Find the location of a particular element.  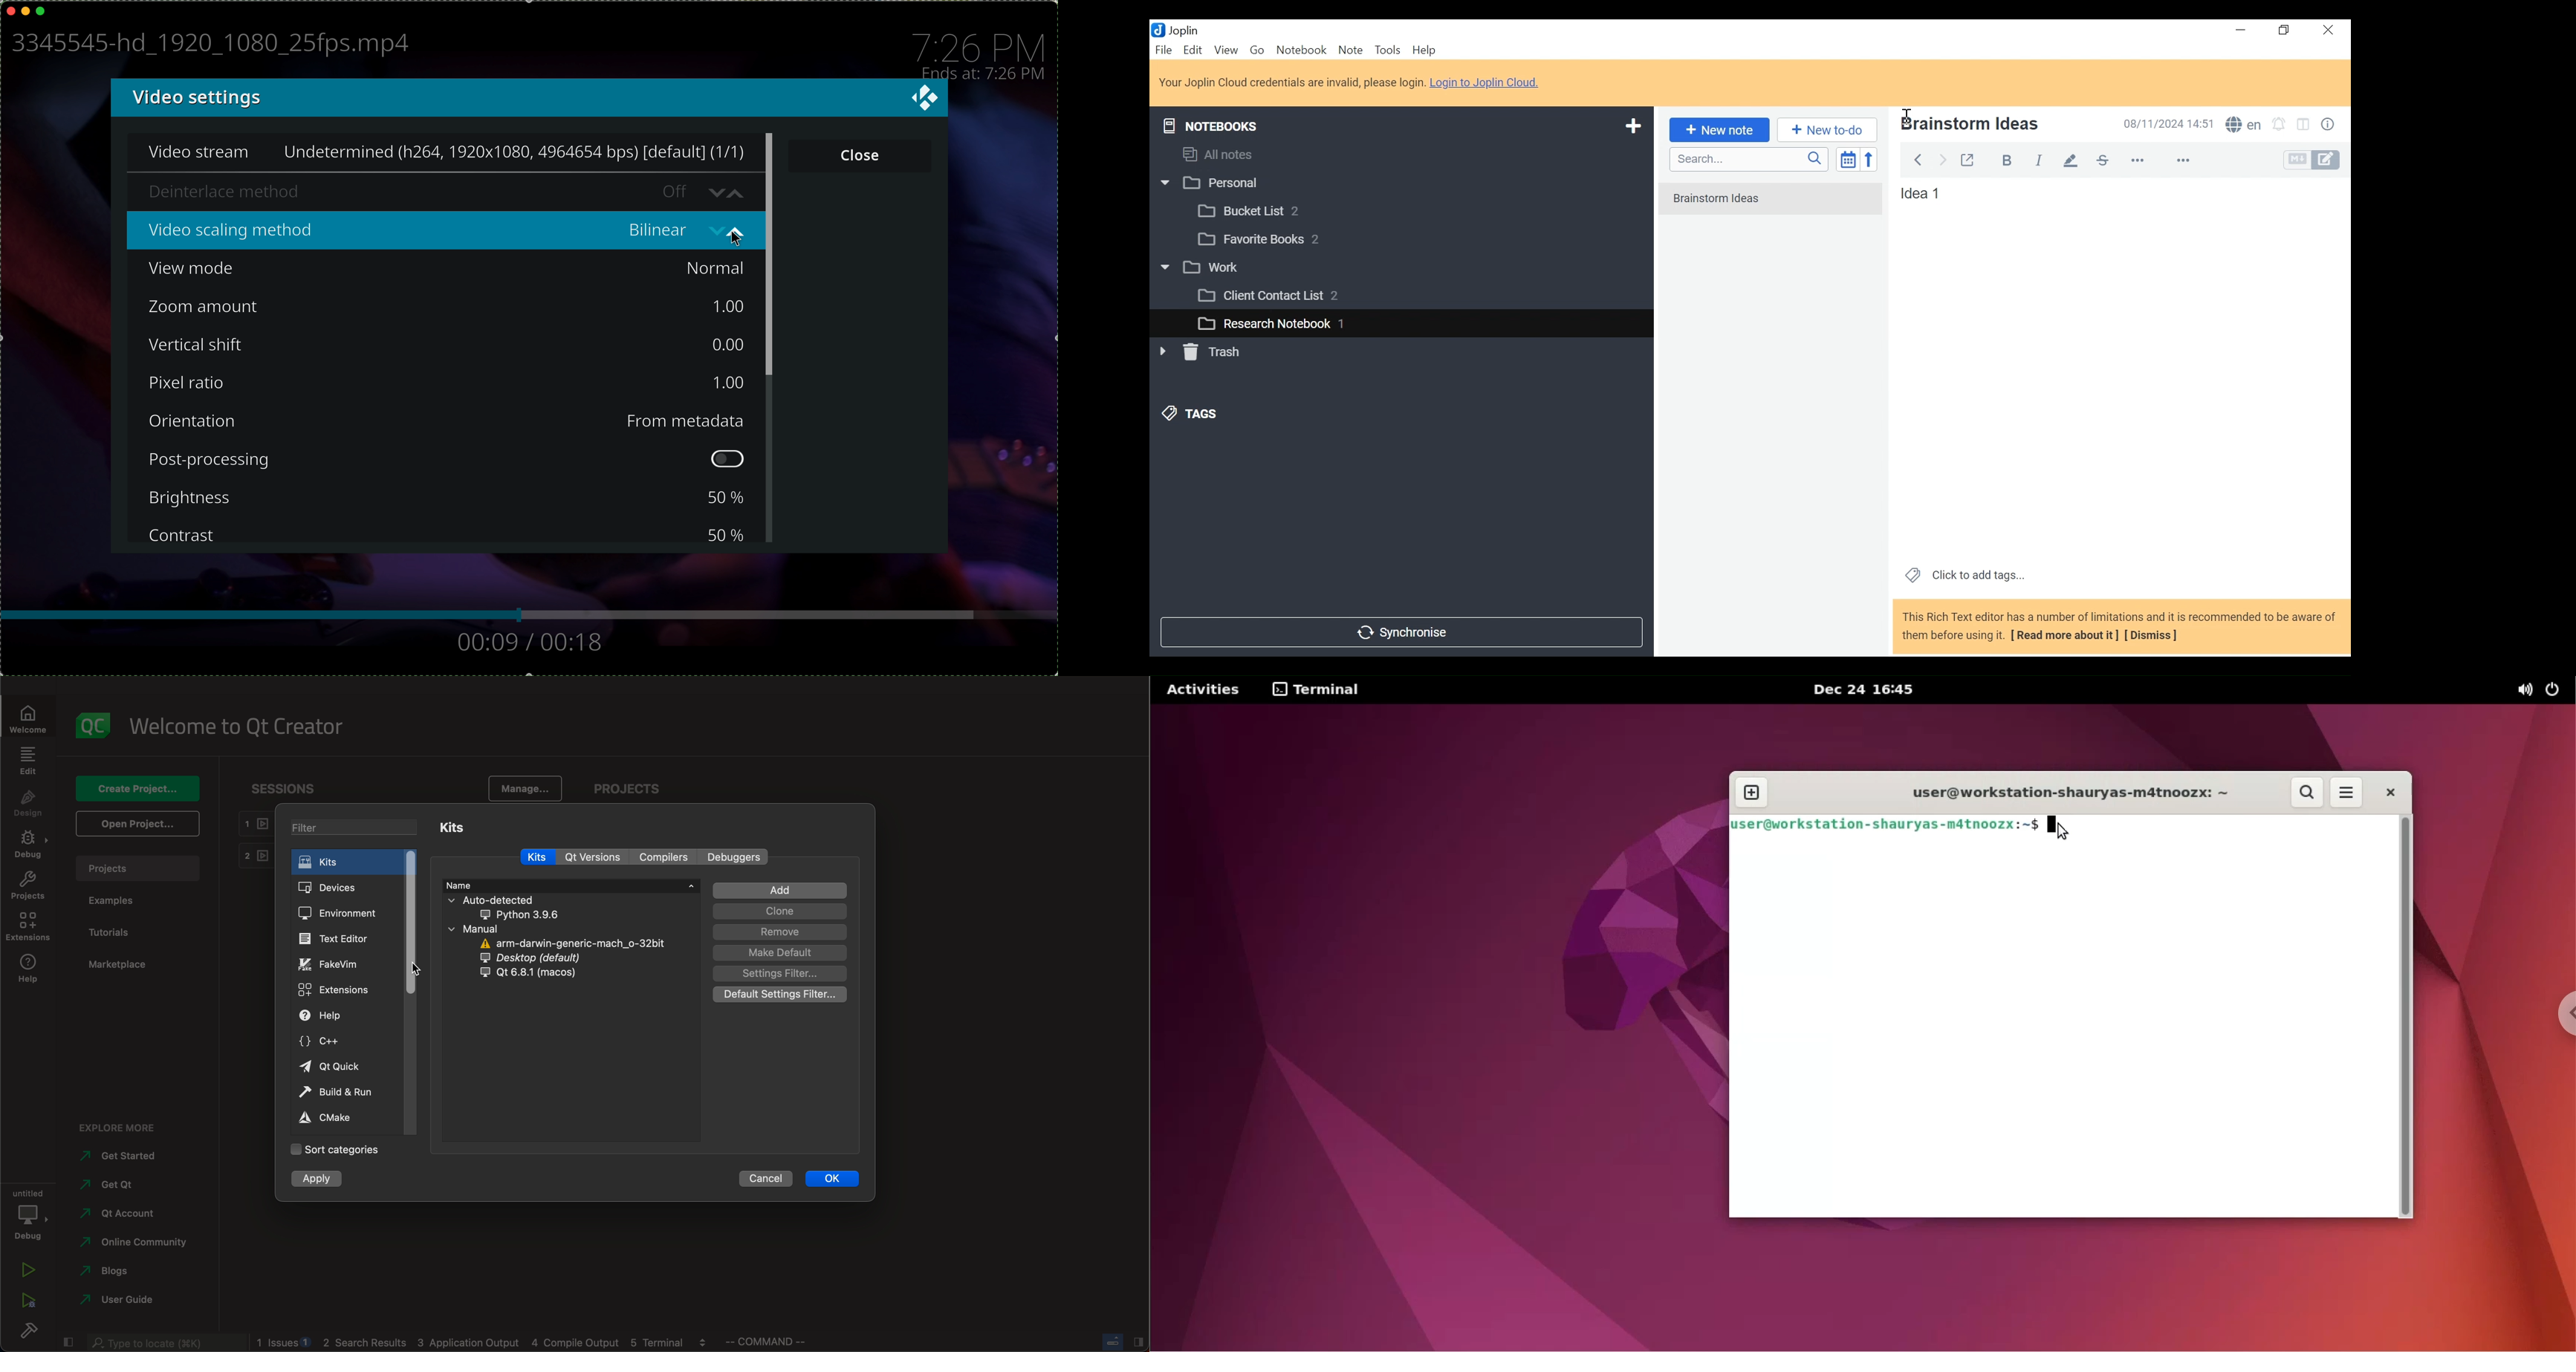

Note properties is located at coordinates (2331, 126).